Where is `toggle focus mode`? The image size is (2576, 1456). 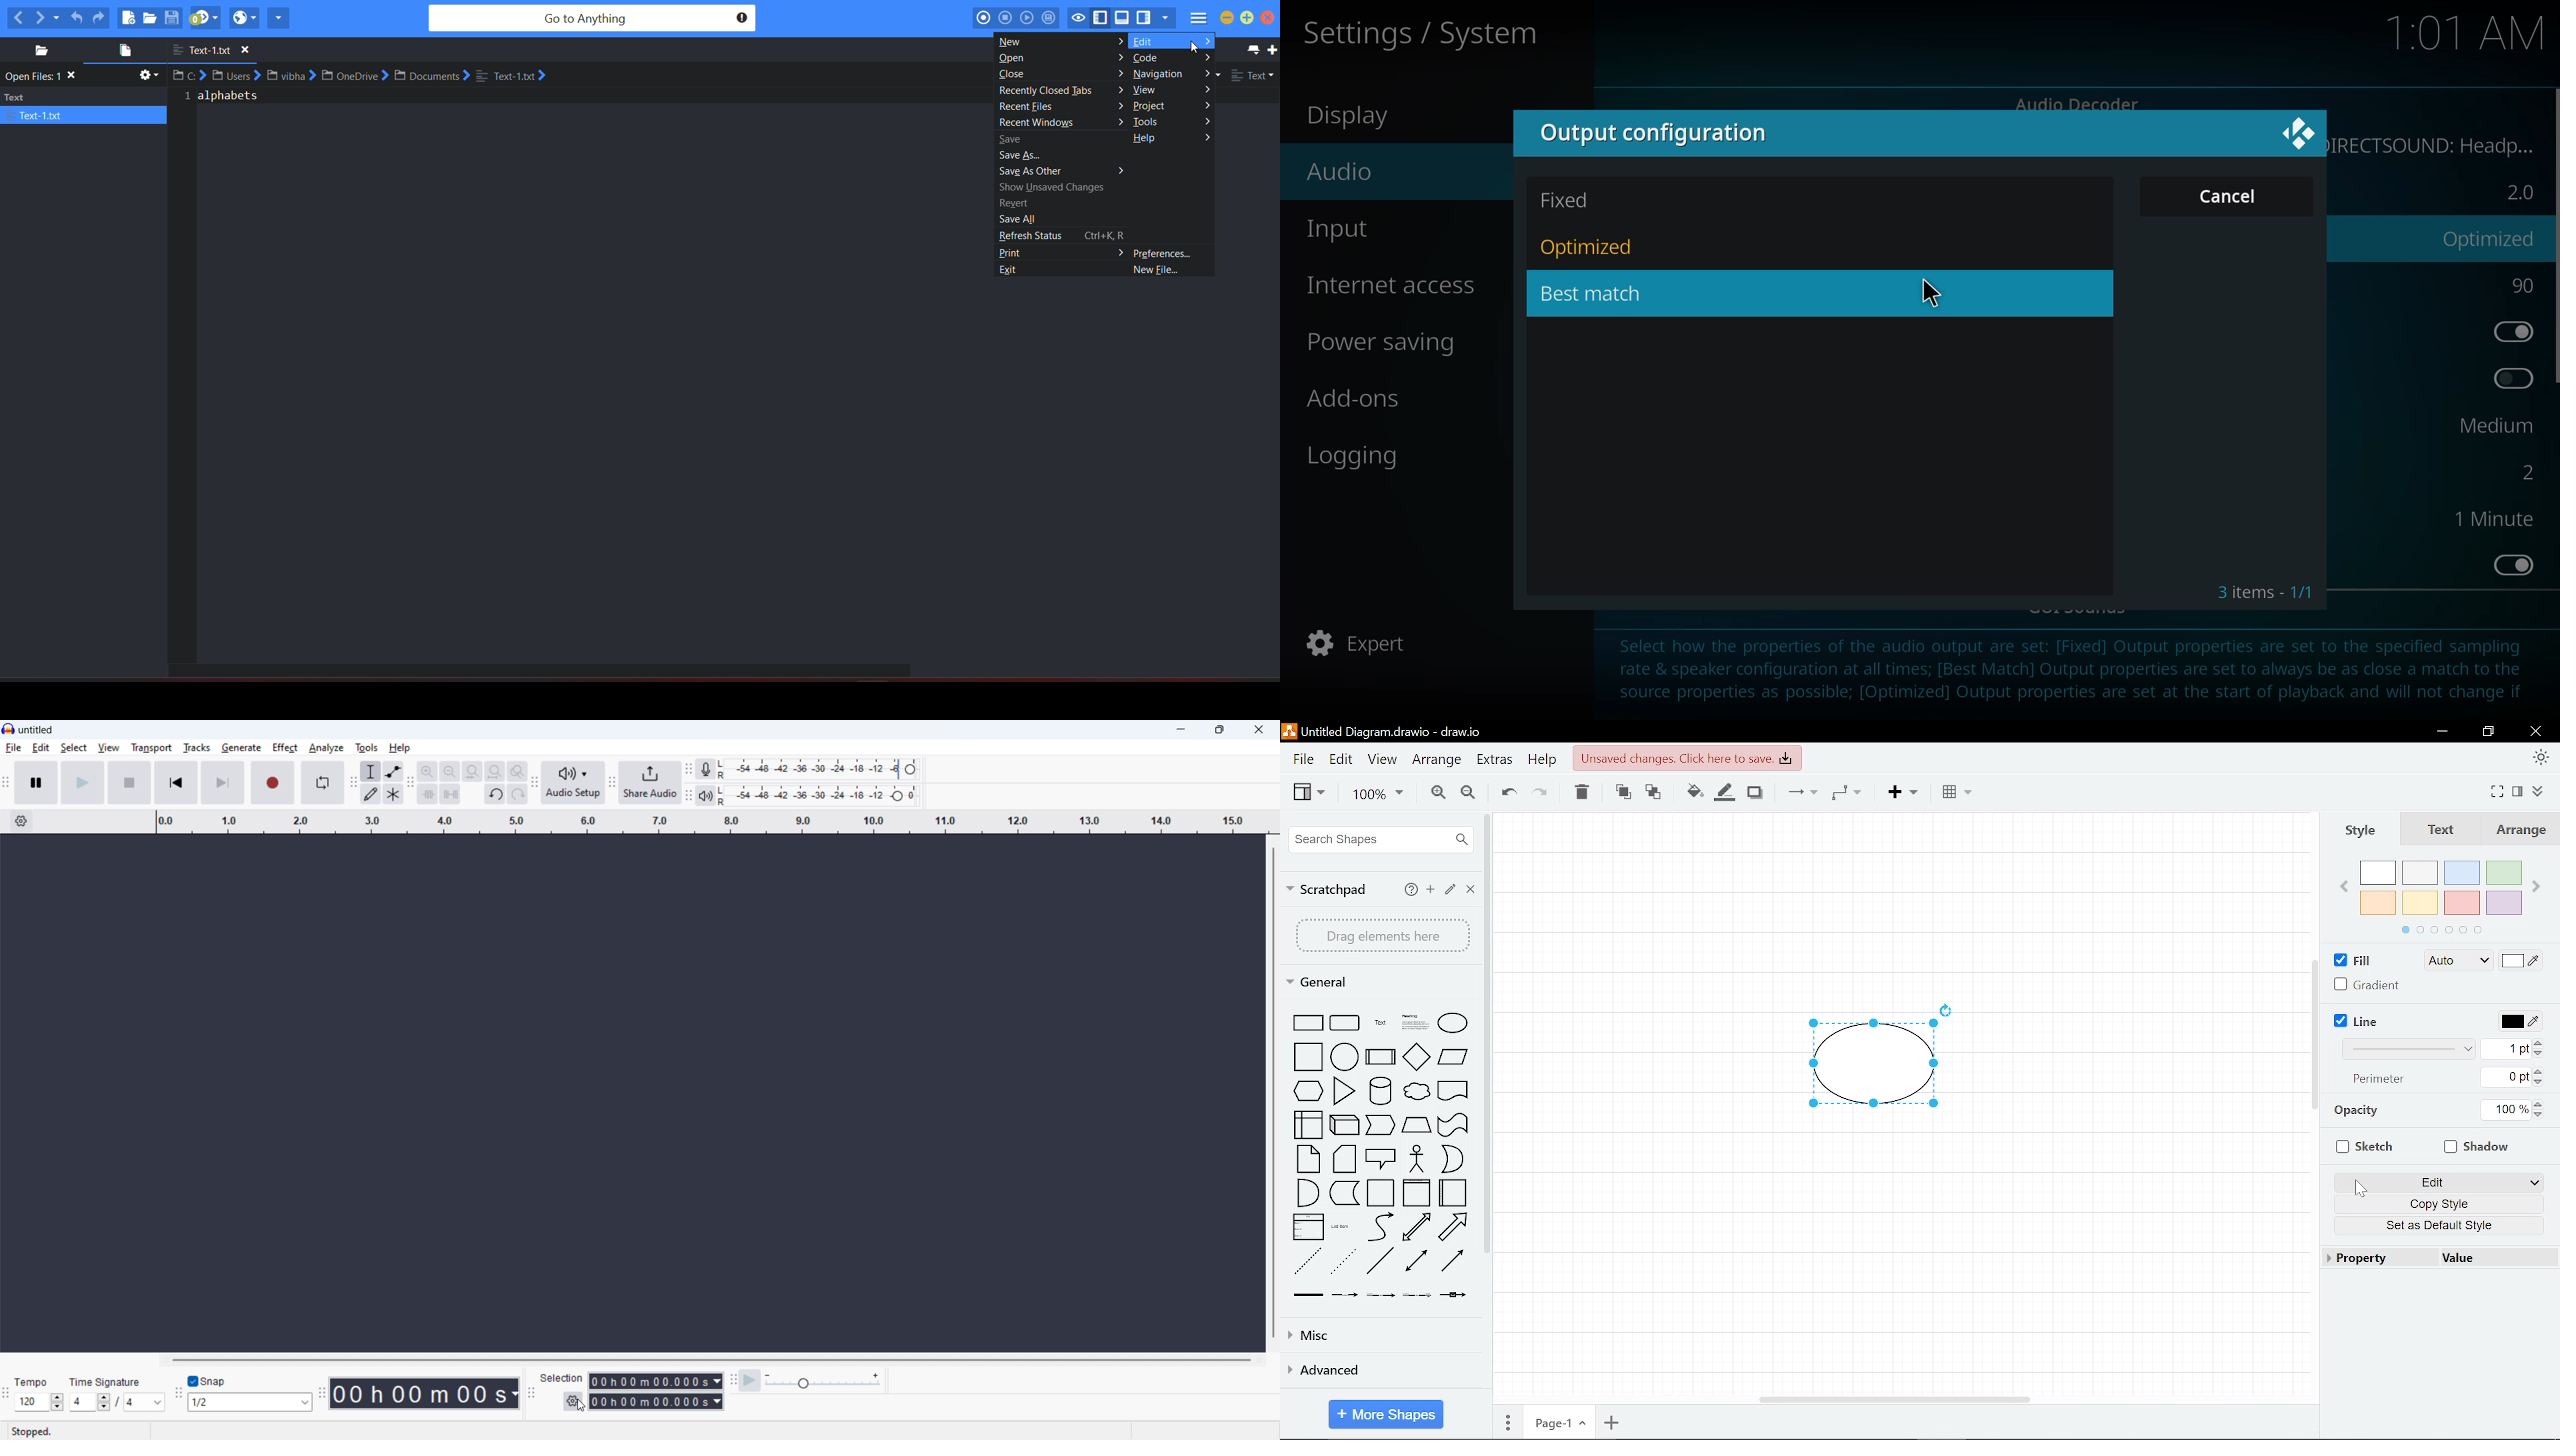 toggle focus mode is located at coordinates (1080, 19).